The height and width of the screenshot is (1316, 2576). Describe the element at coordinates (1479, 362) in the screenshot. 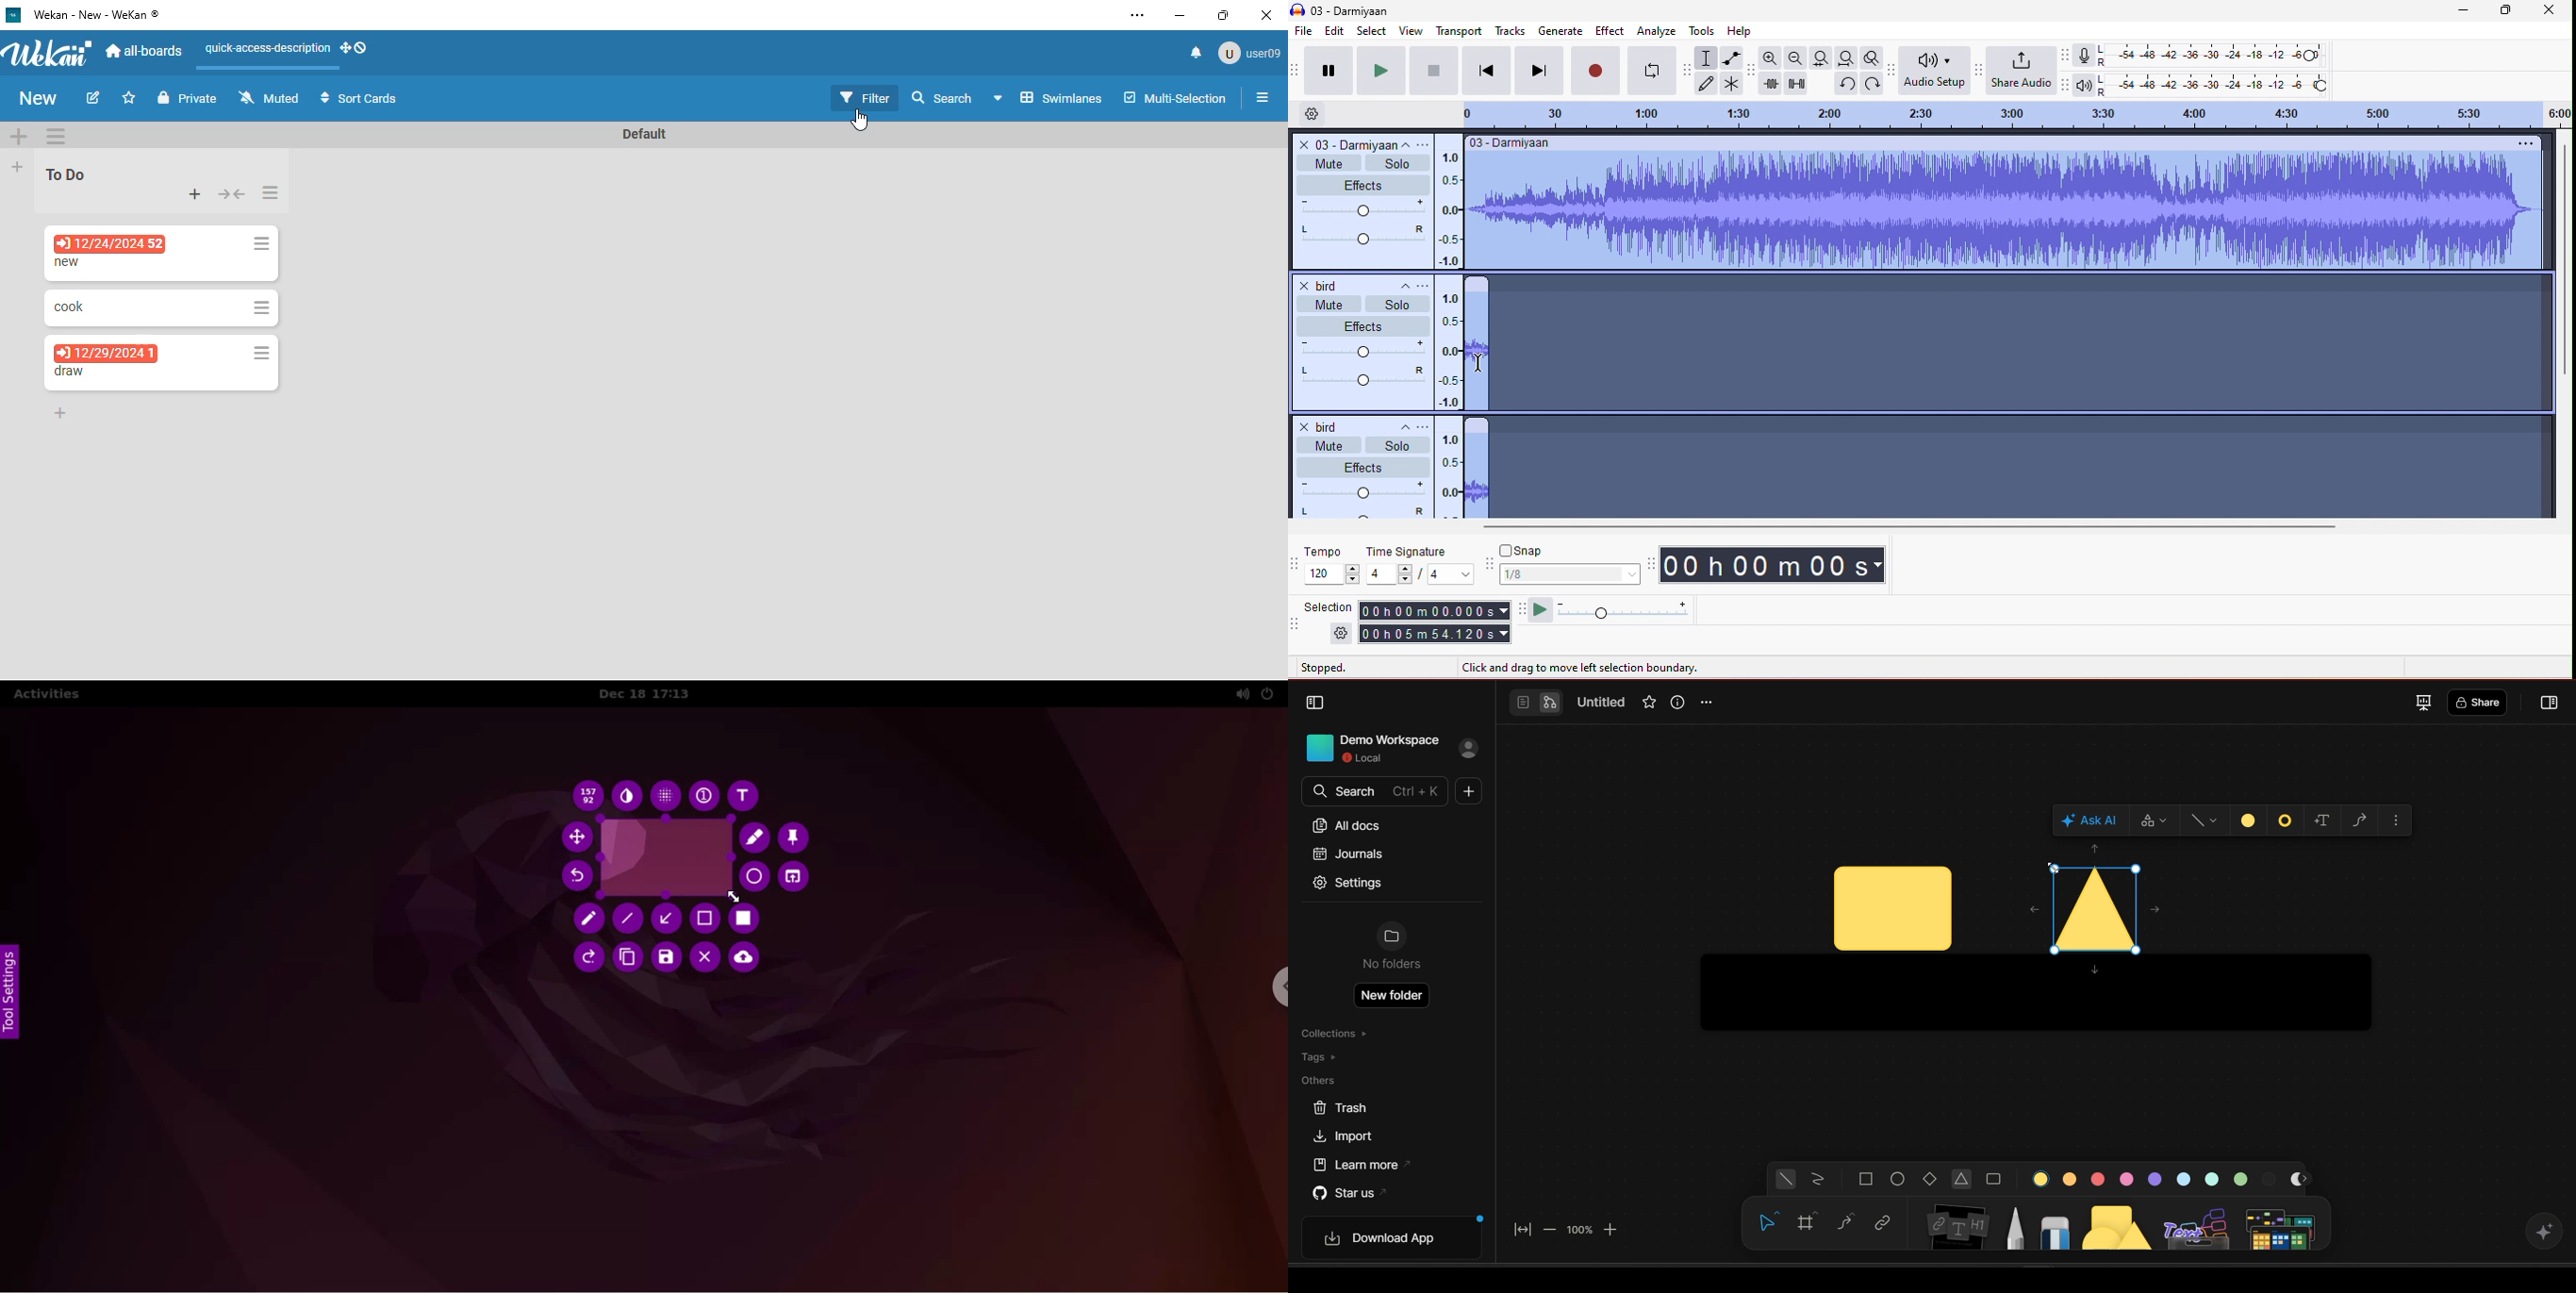

I see `cursor` at that location.